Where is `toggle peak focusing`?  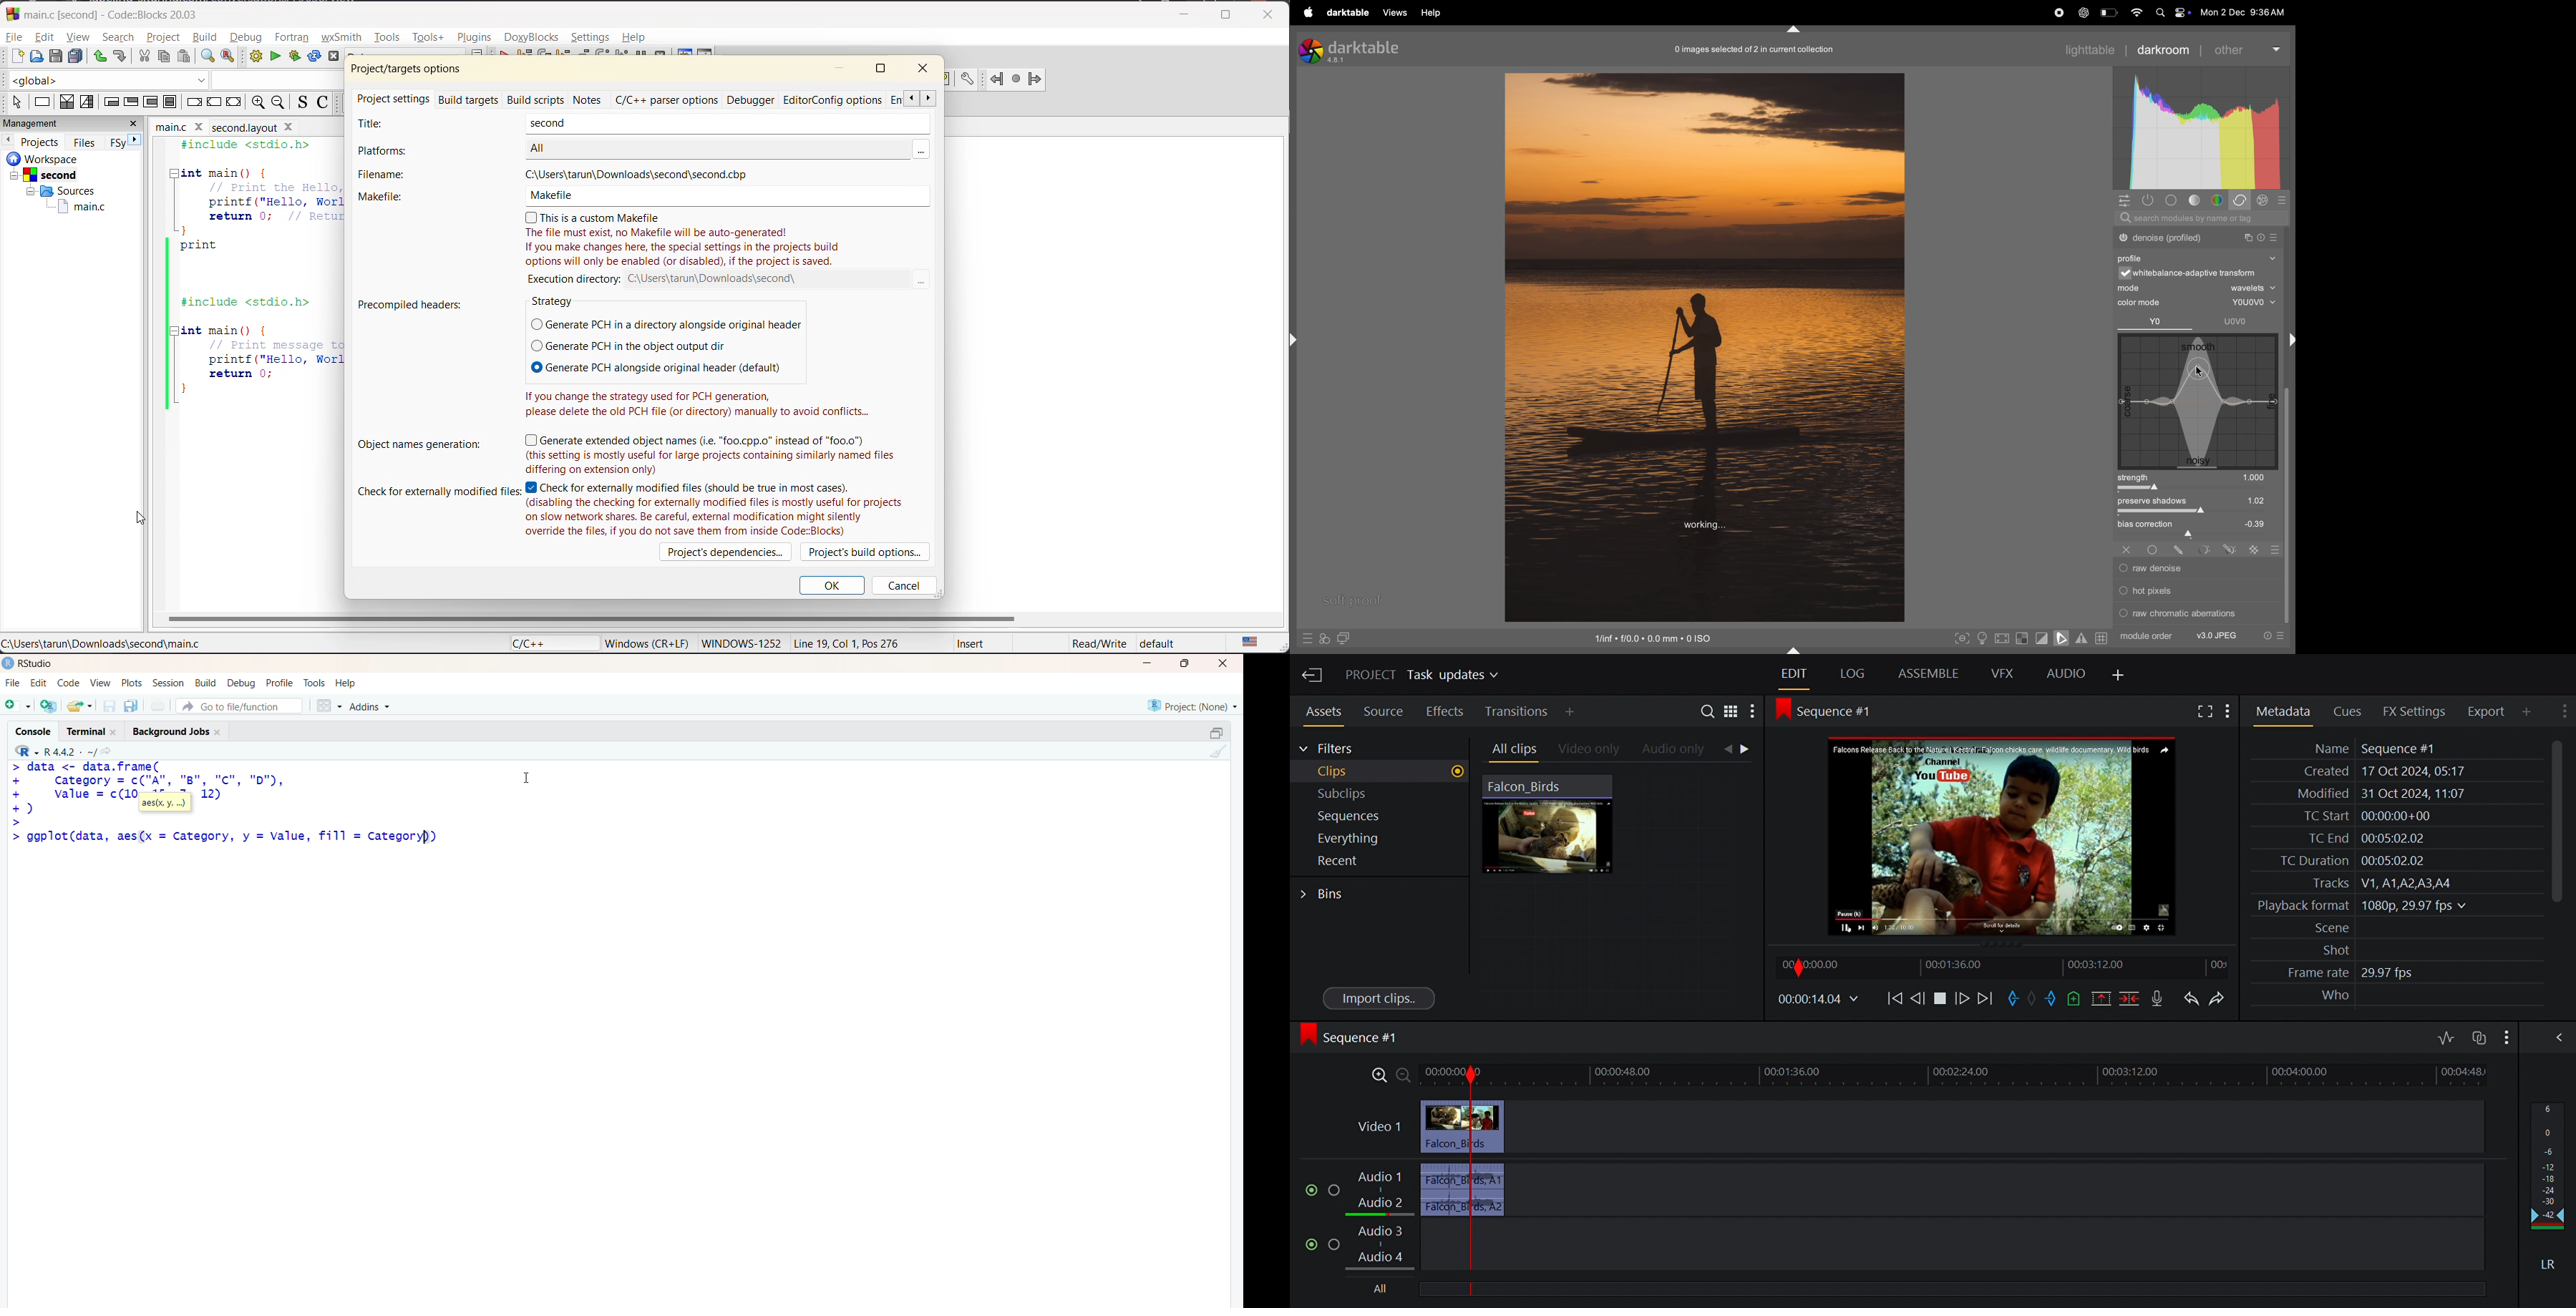 toggle peak focusing is located at coordinates (1962, 638).